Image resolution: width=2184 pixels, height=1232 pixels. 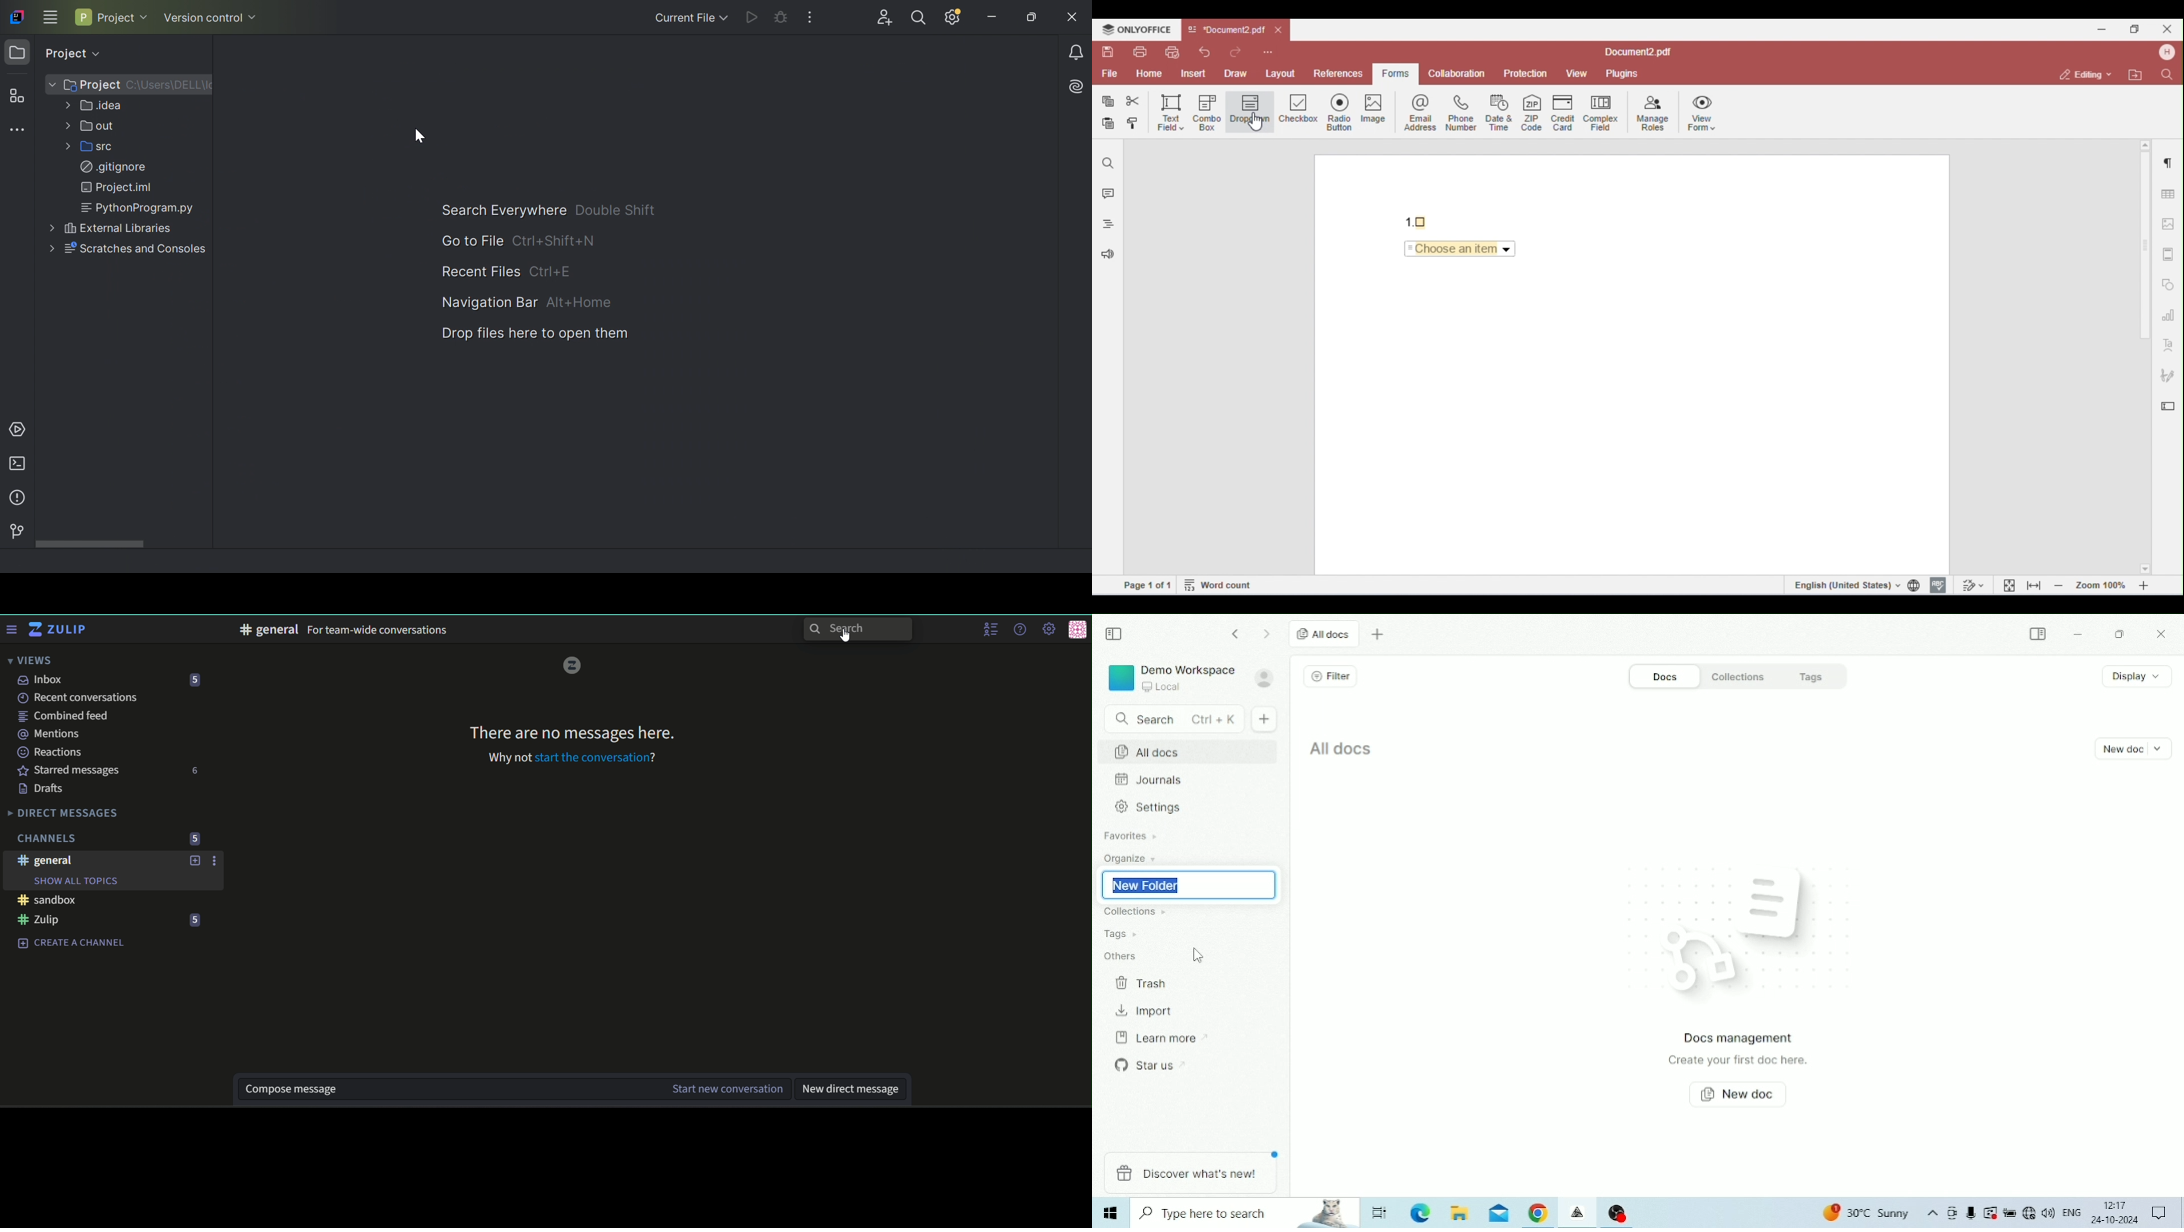 What do you see at coordinates (1022, 628) in the screenshot?
I see `help menu` at bounding box center [1022, 628].